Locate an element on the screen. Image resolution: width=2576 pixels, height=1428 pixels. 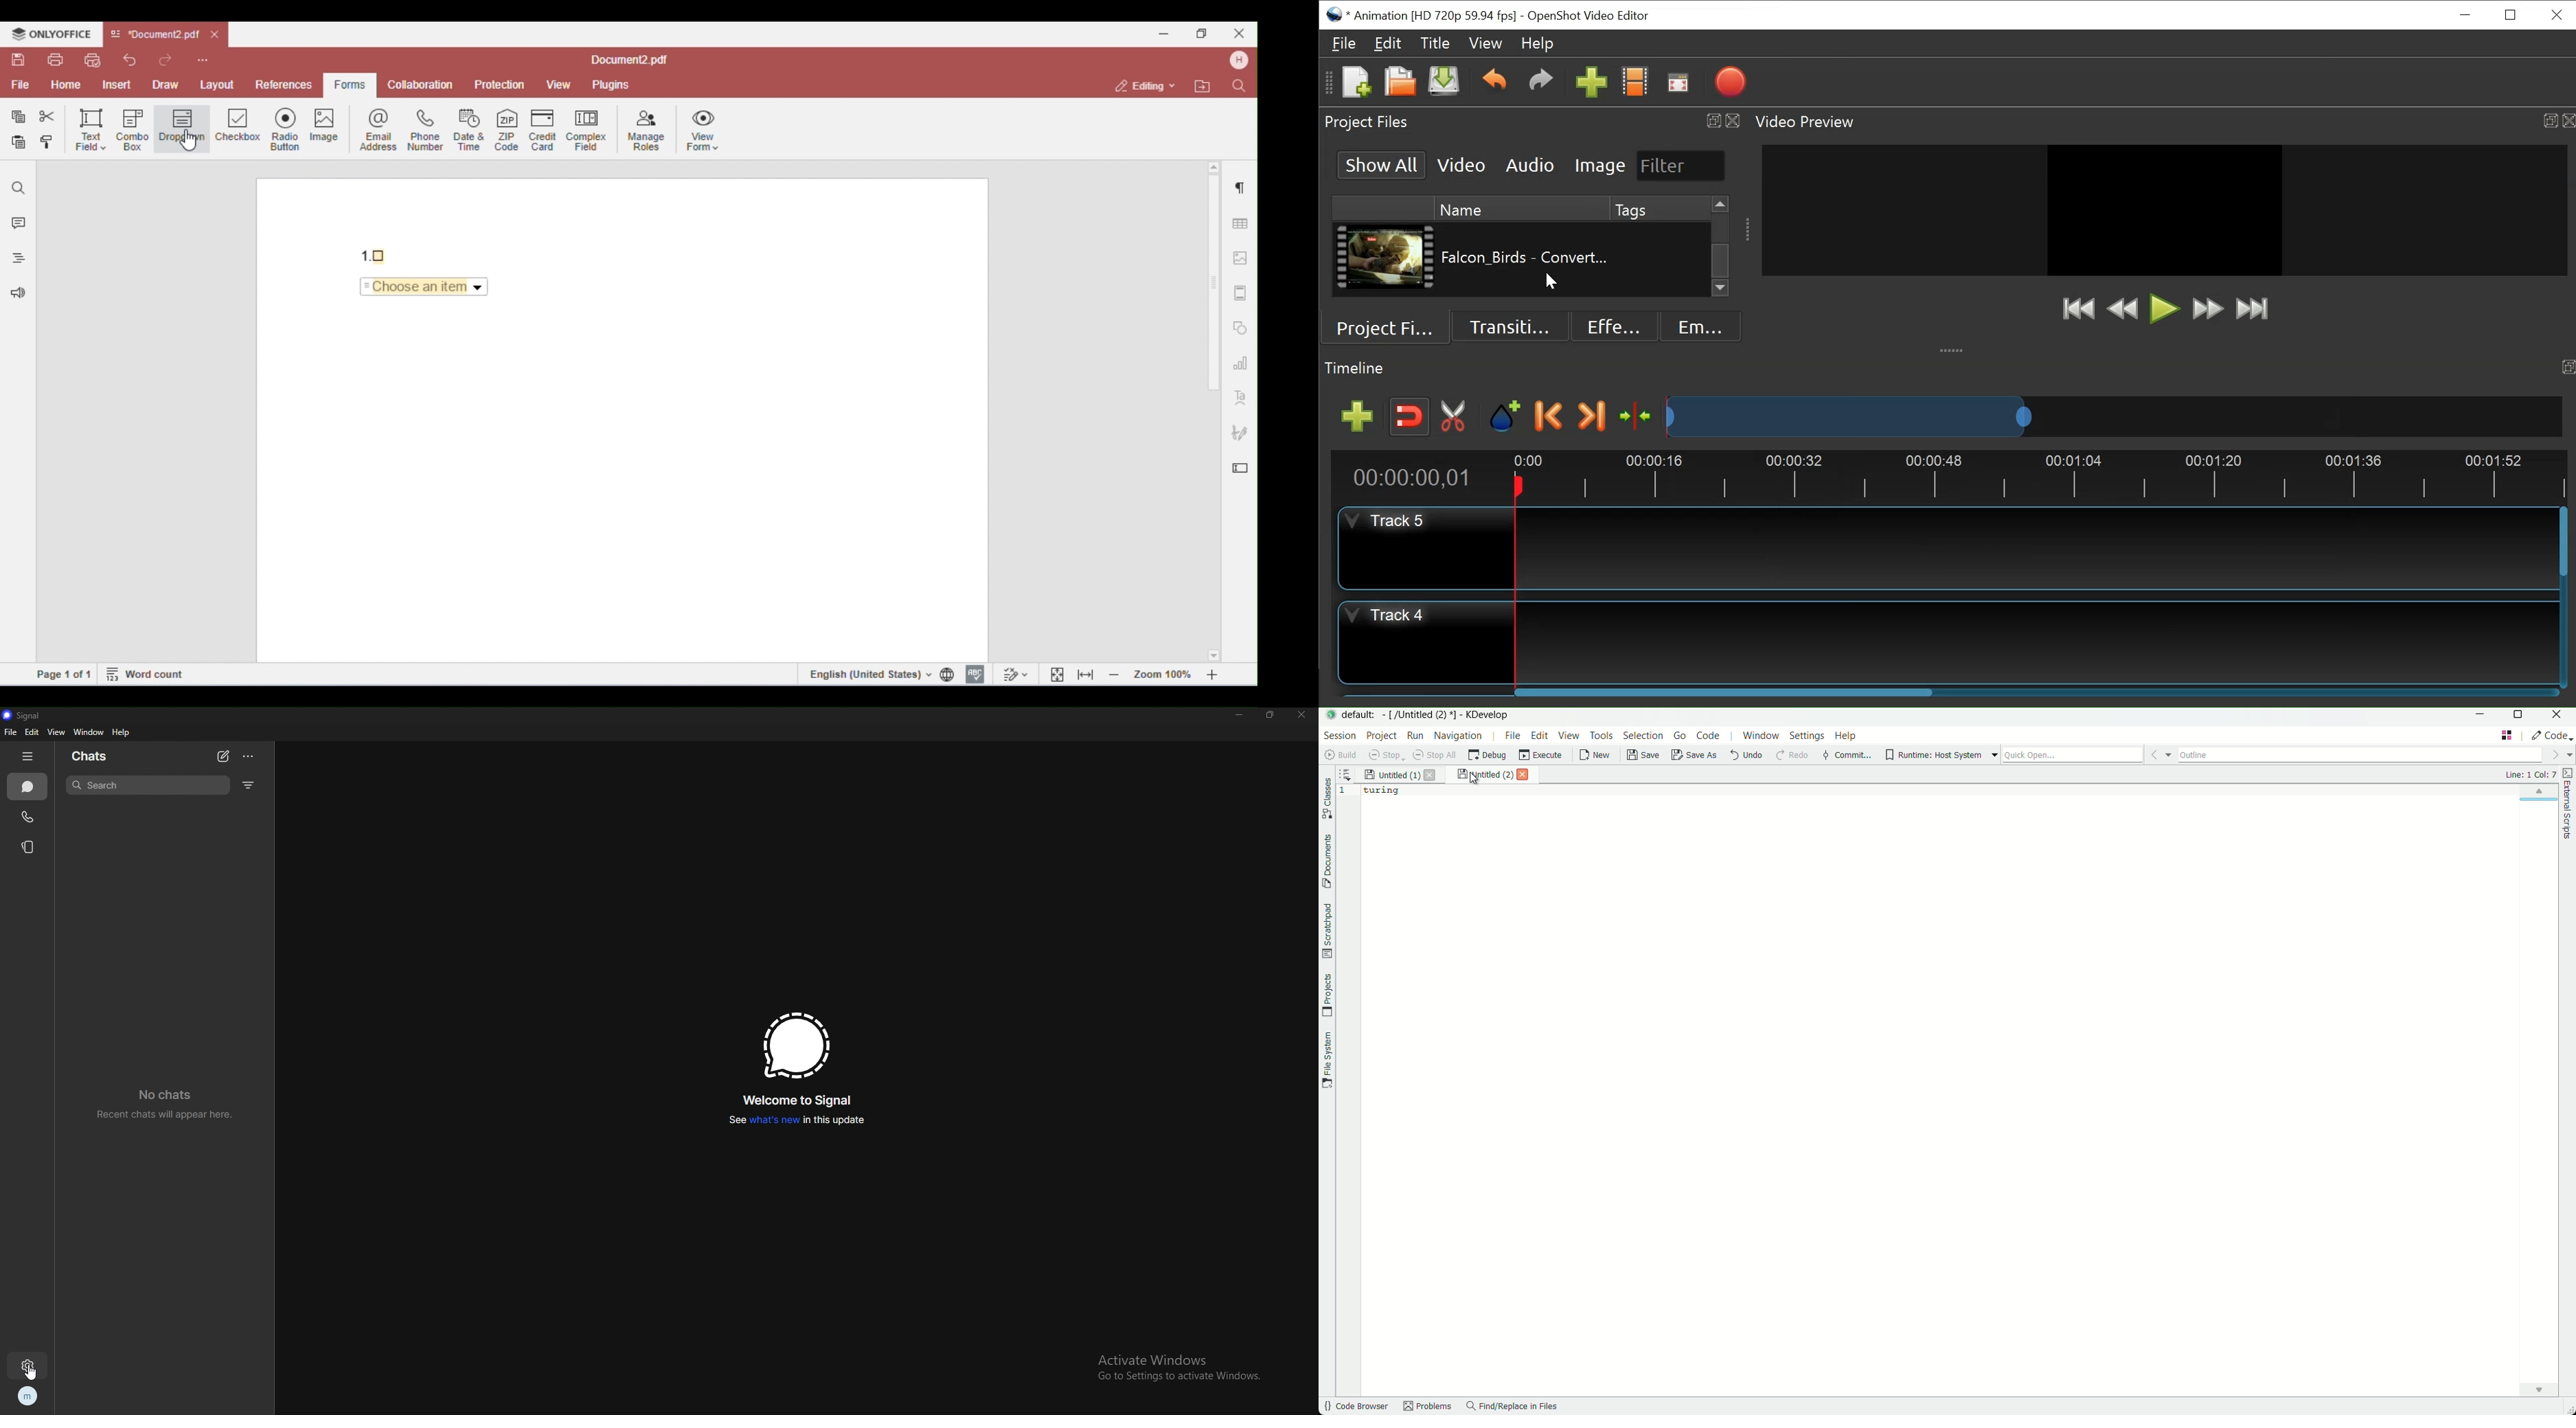
stories is located at coordinates (31, 847).